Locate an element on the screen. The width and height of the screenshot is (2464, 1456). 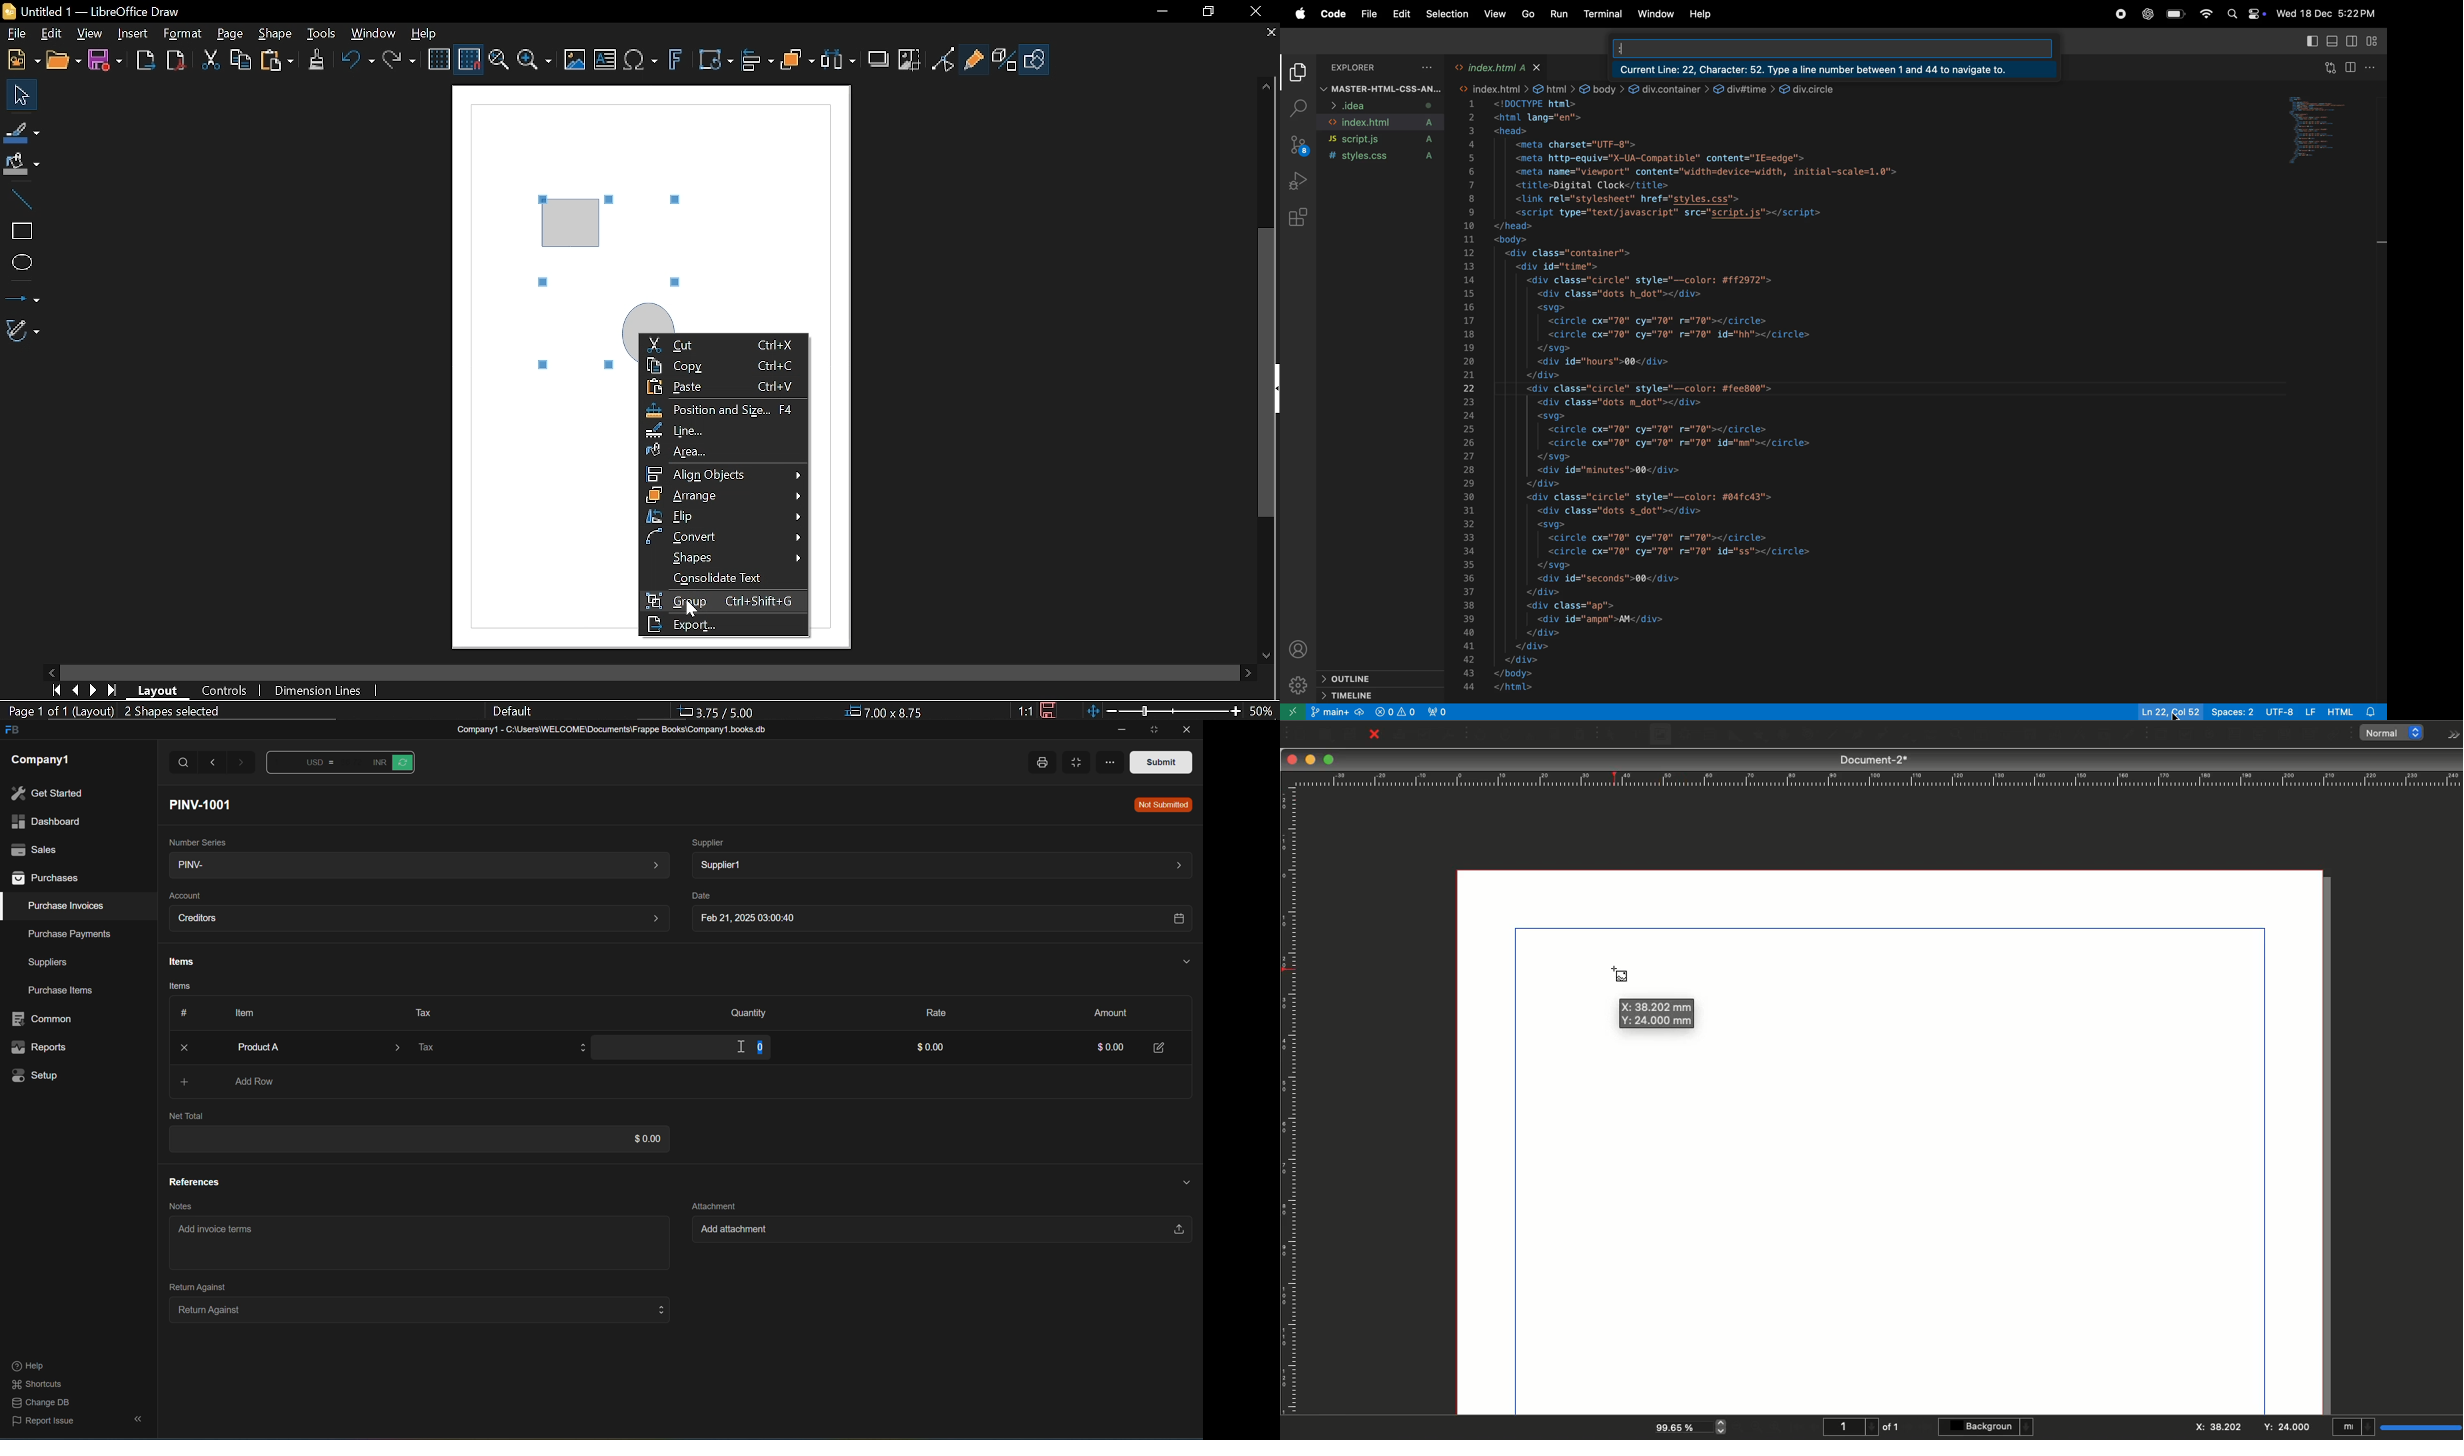
Move right is located at coordinates (1250, 674).